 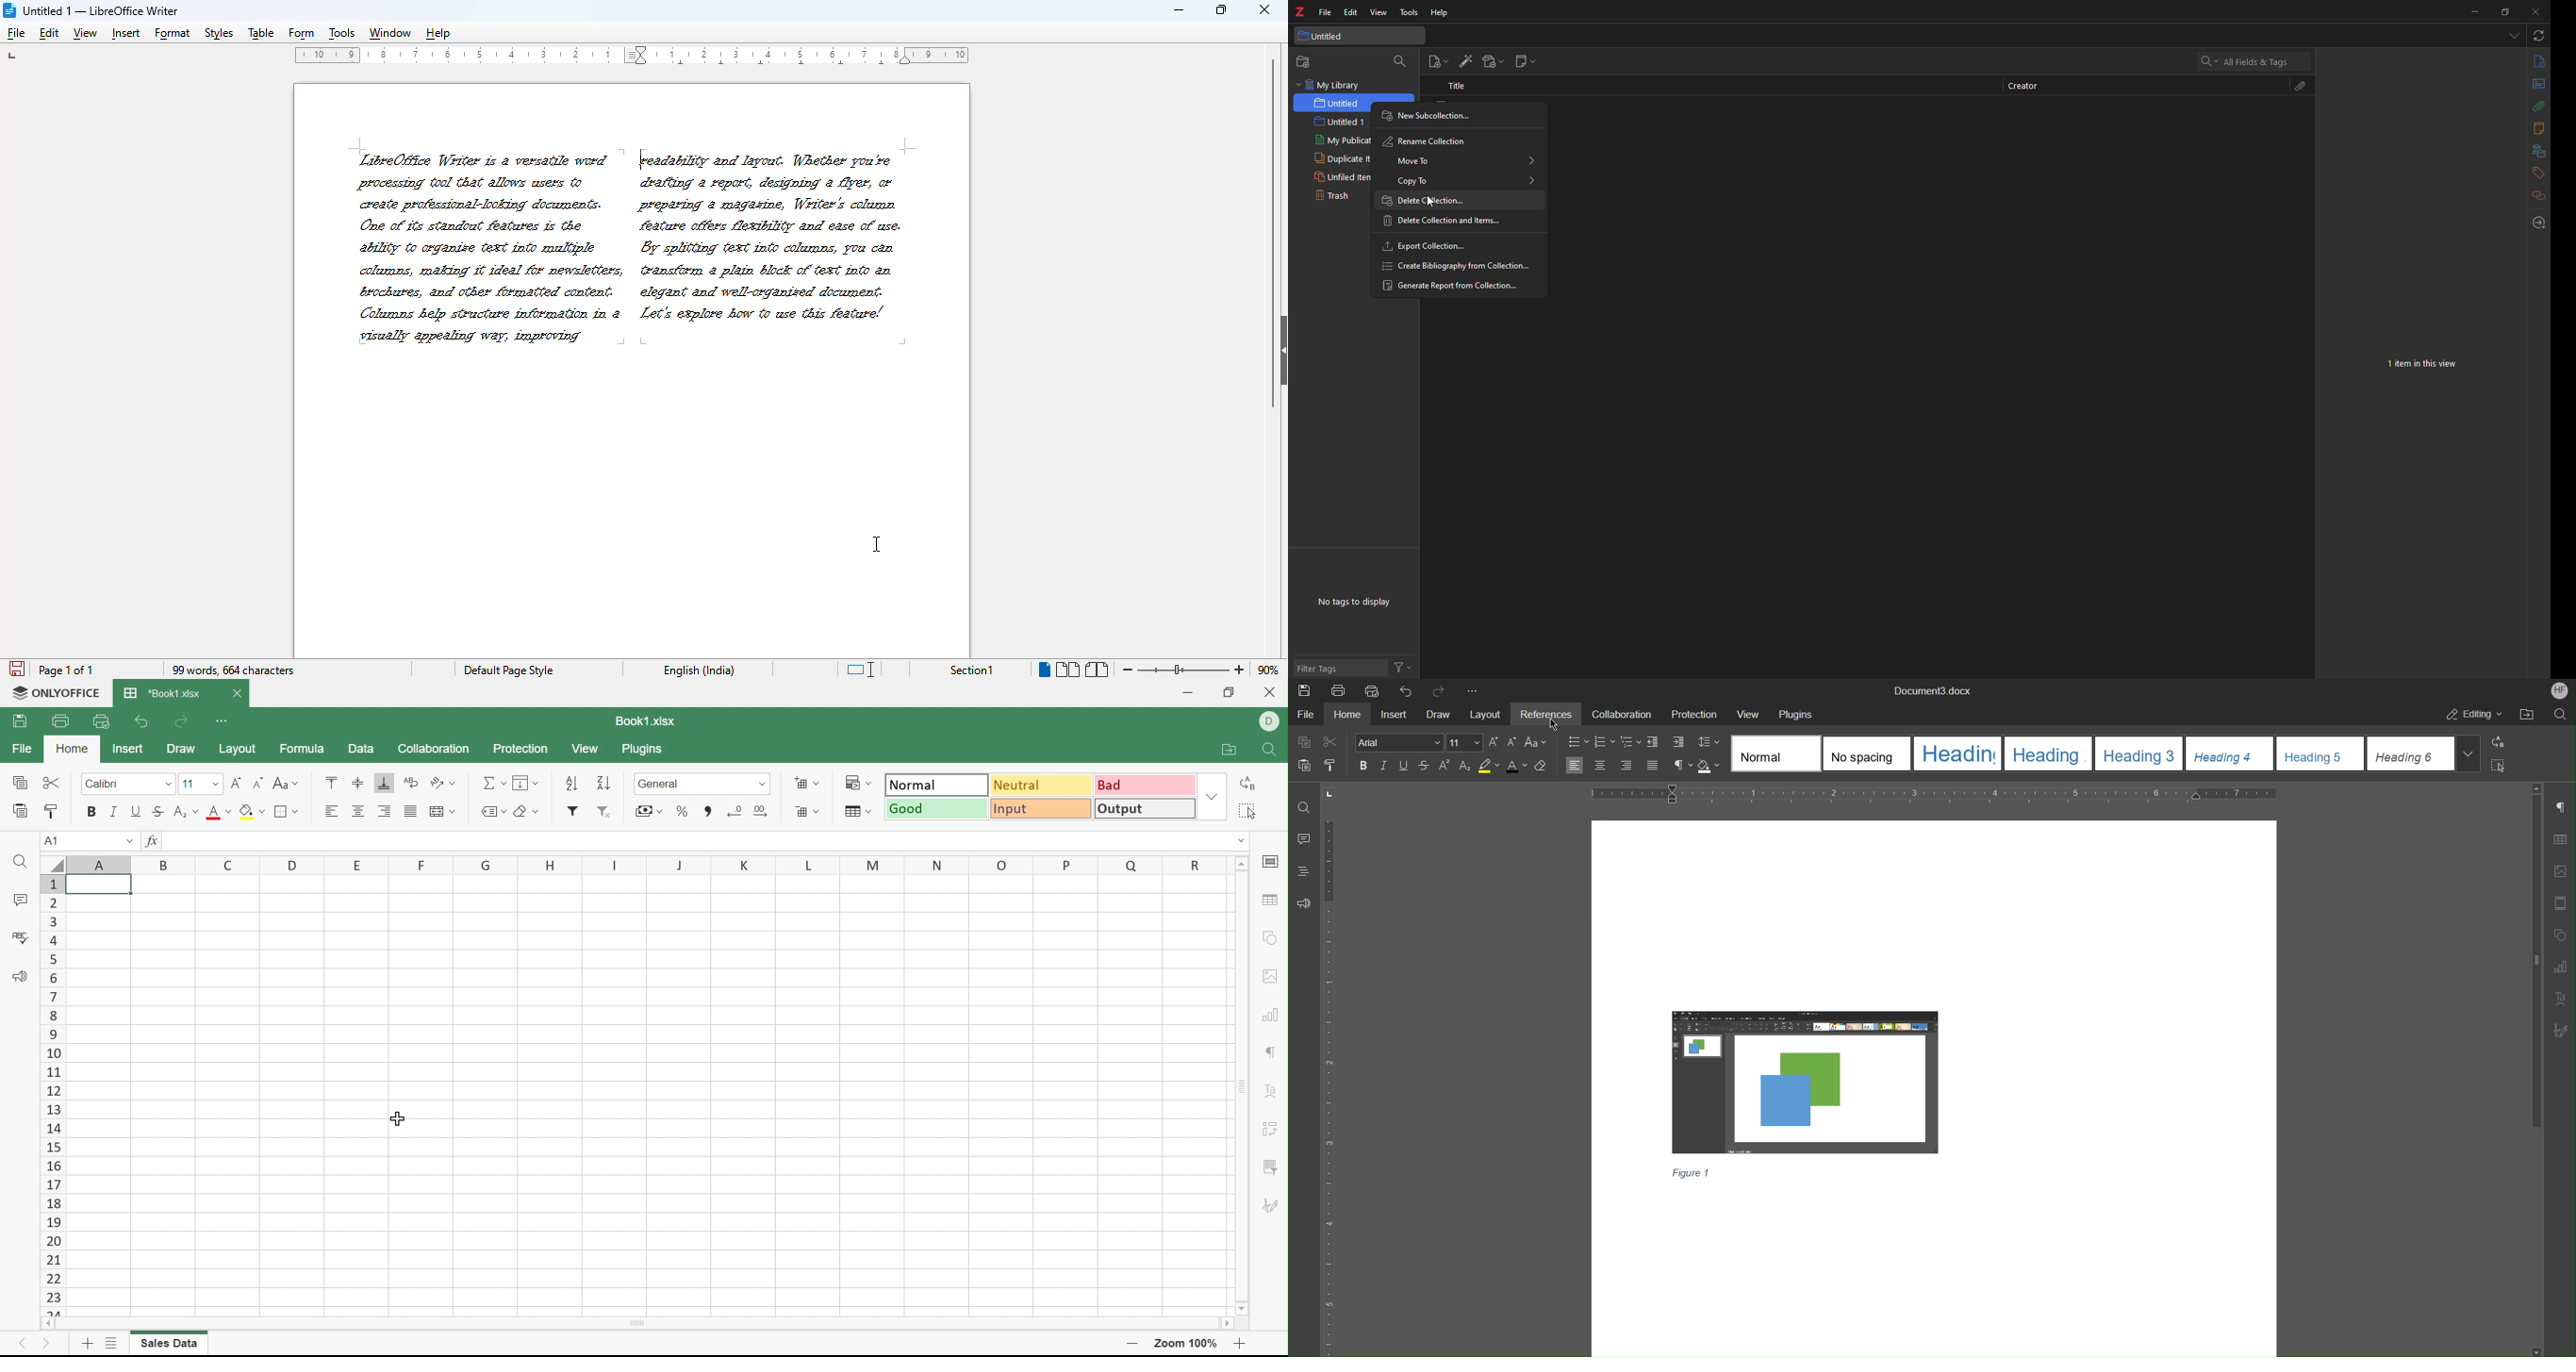 What do you see at coordinates (18, 782) in the screenshot?
I see `Copy` at bounding box center [18, 782].